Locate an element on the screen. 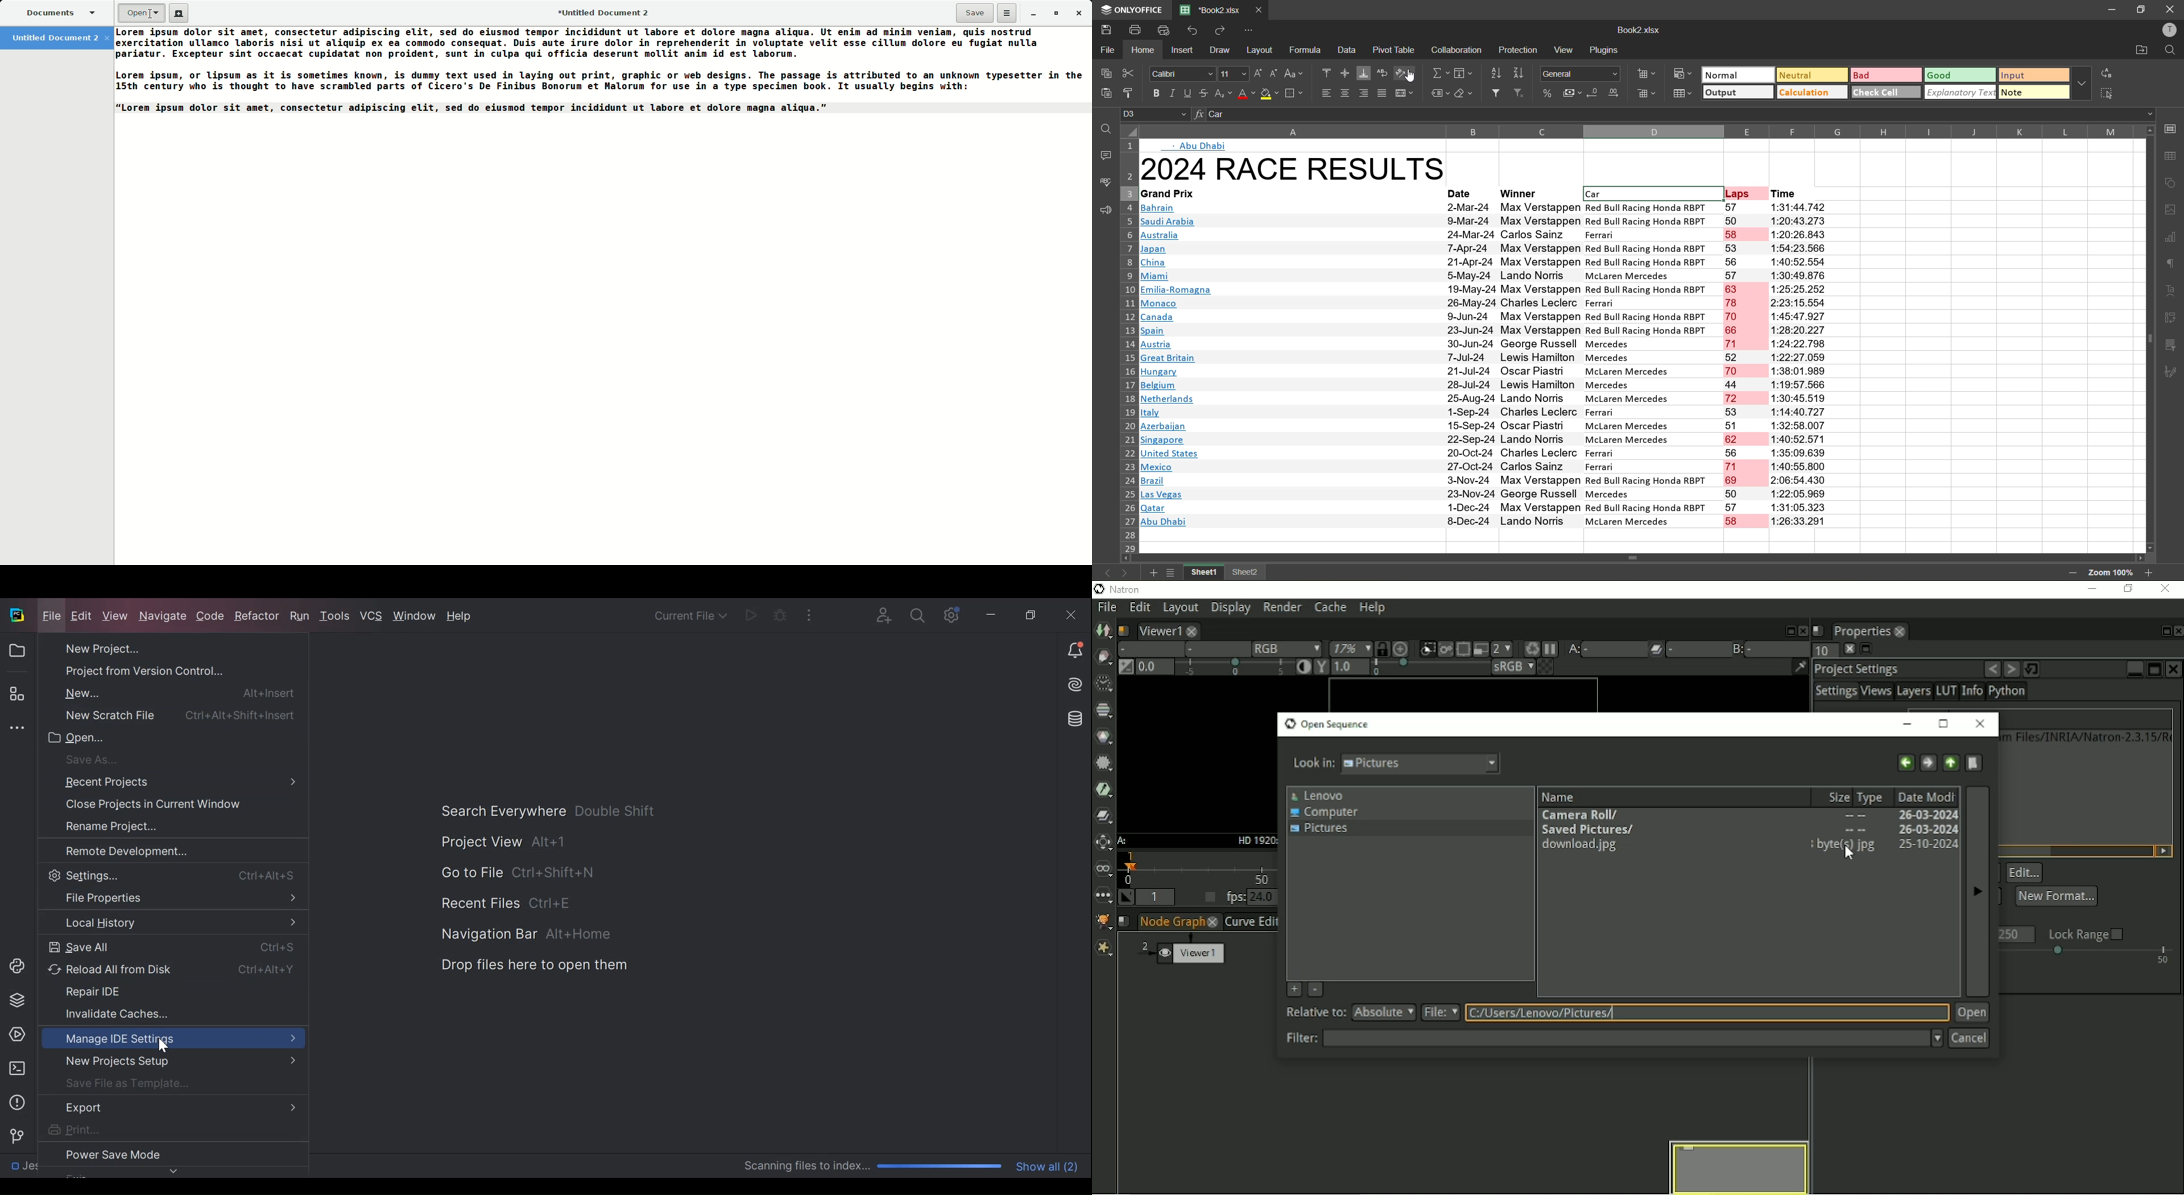 This screenshot has width=2184, height=1204. zoom in is located at coordinates (2149, 573).